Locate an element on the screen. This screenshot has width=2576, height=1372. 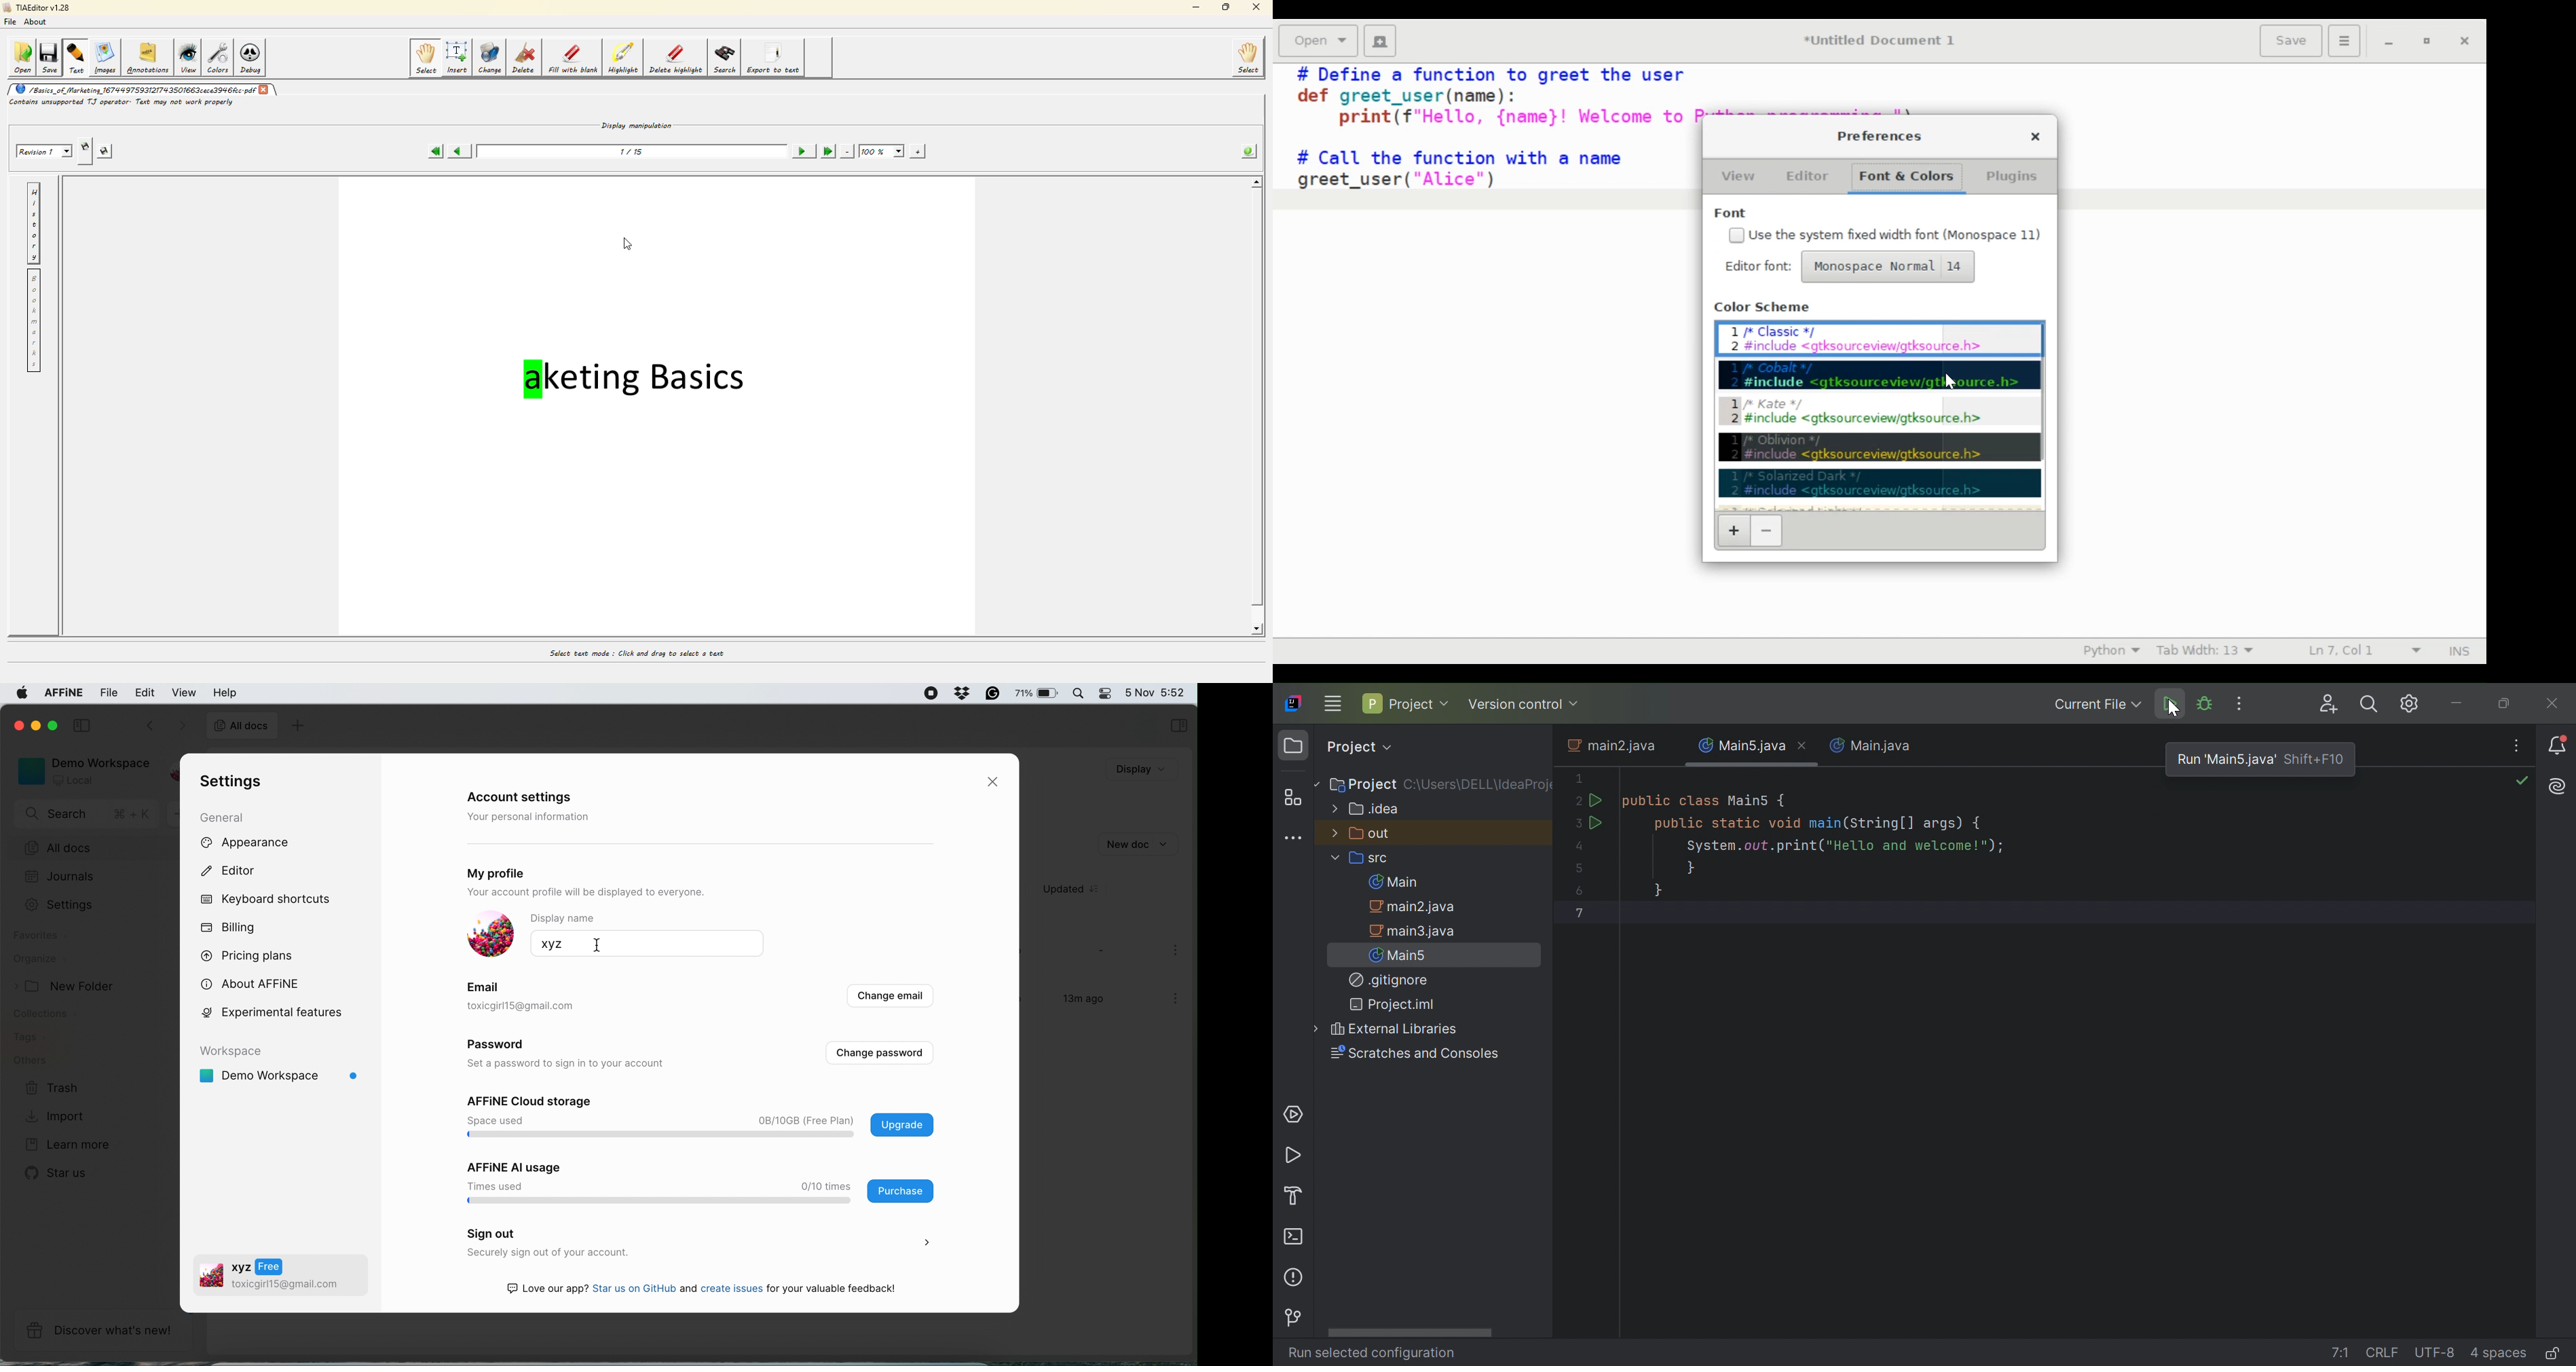
Display is located at coordinates (1128, 770).